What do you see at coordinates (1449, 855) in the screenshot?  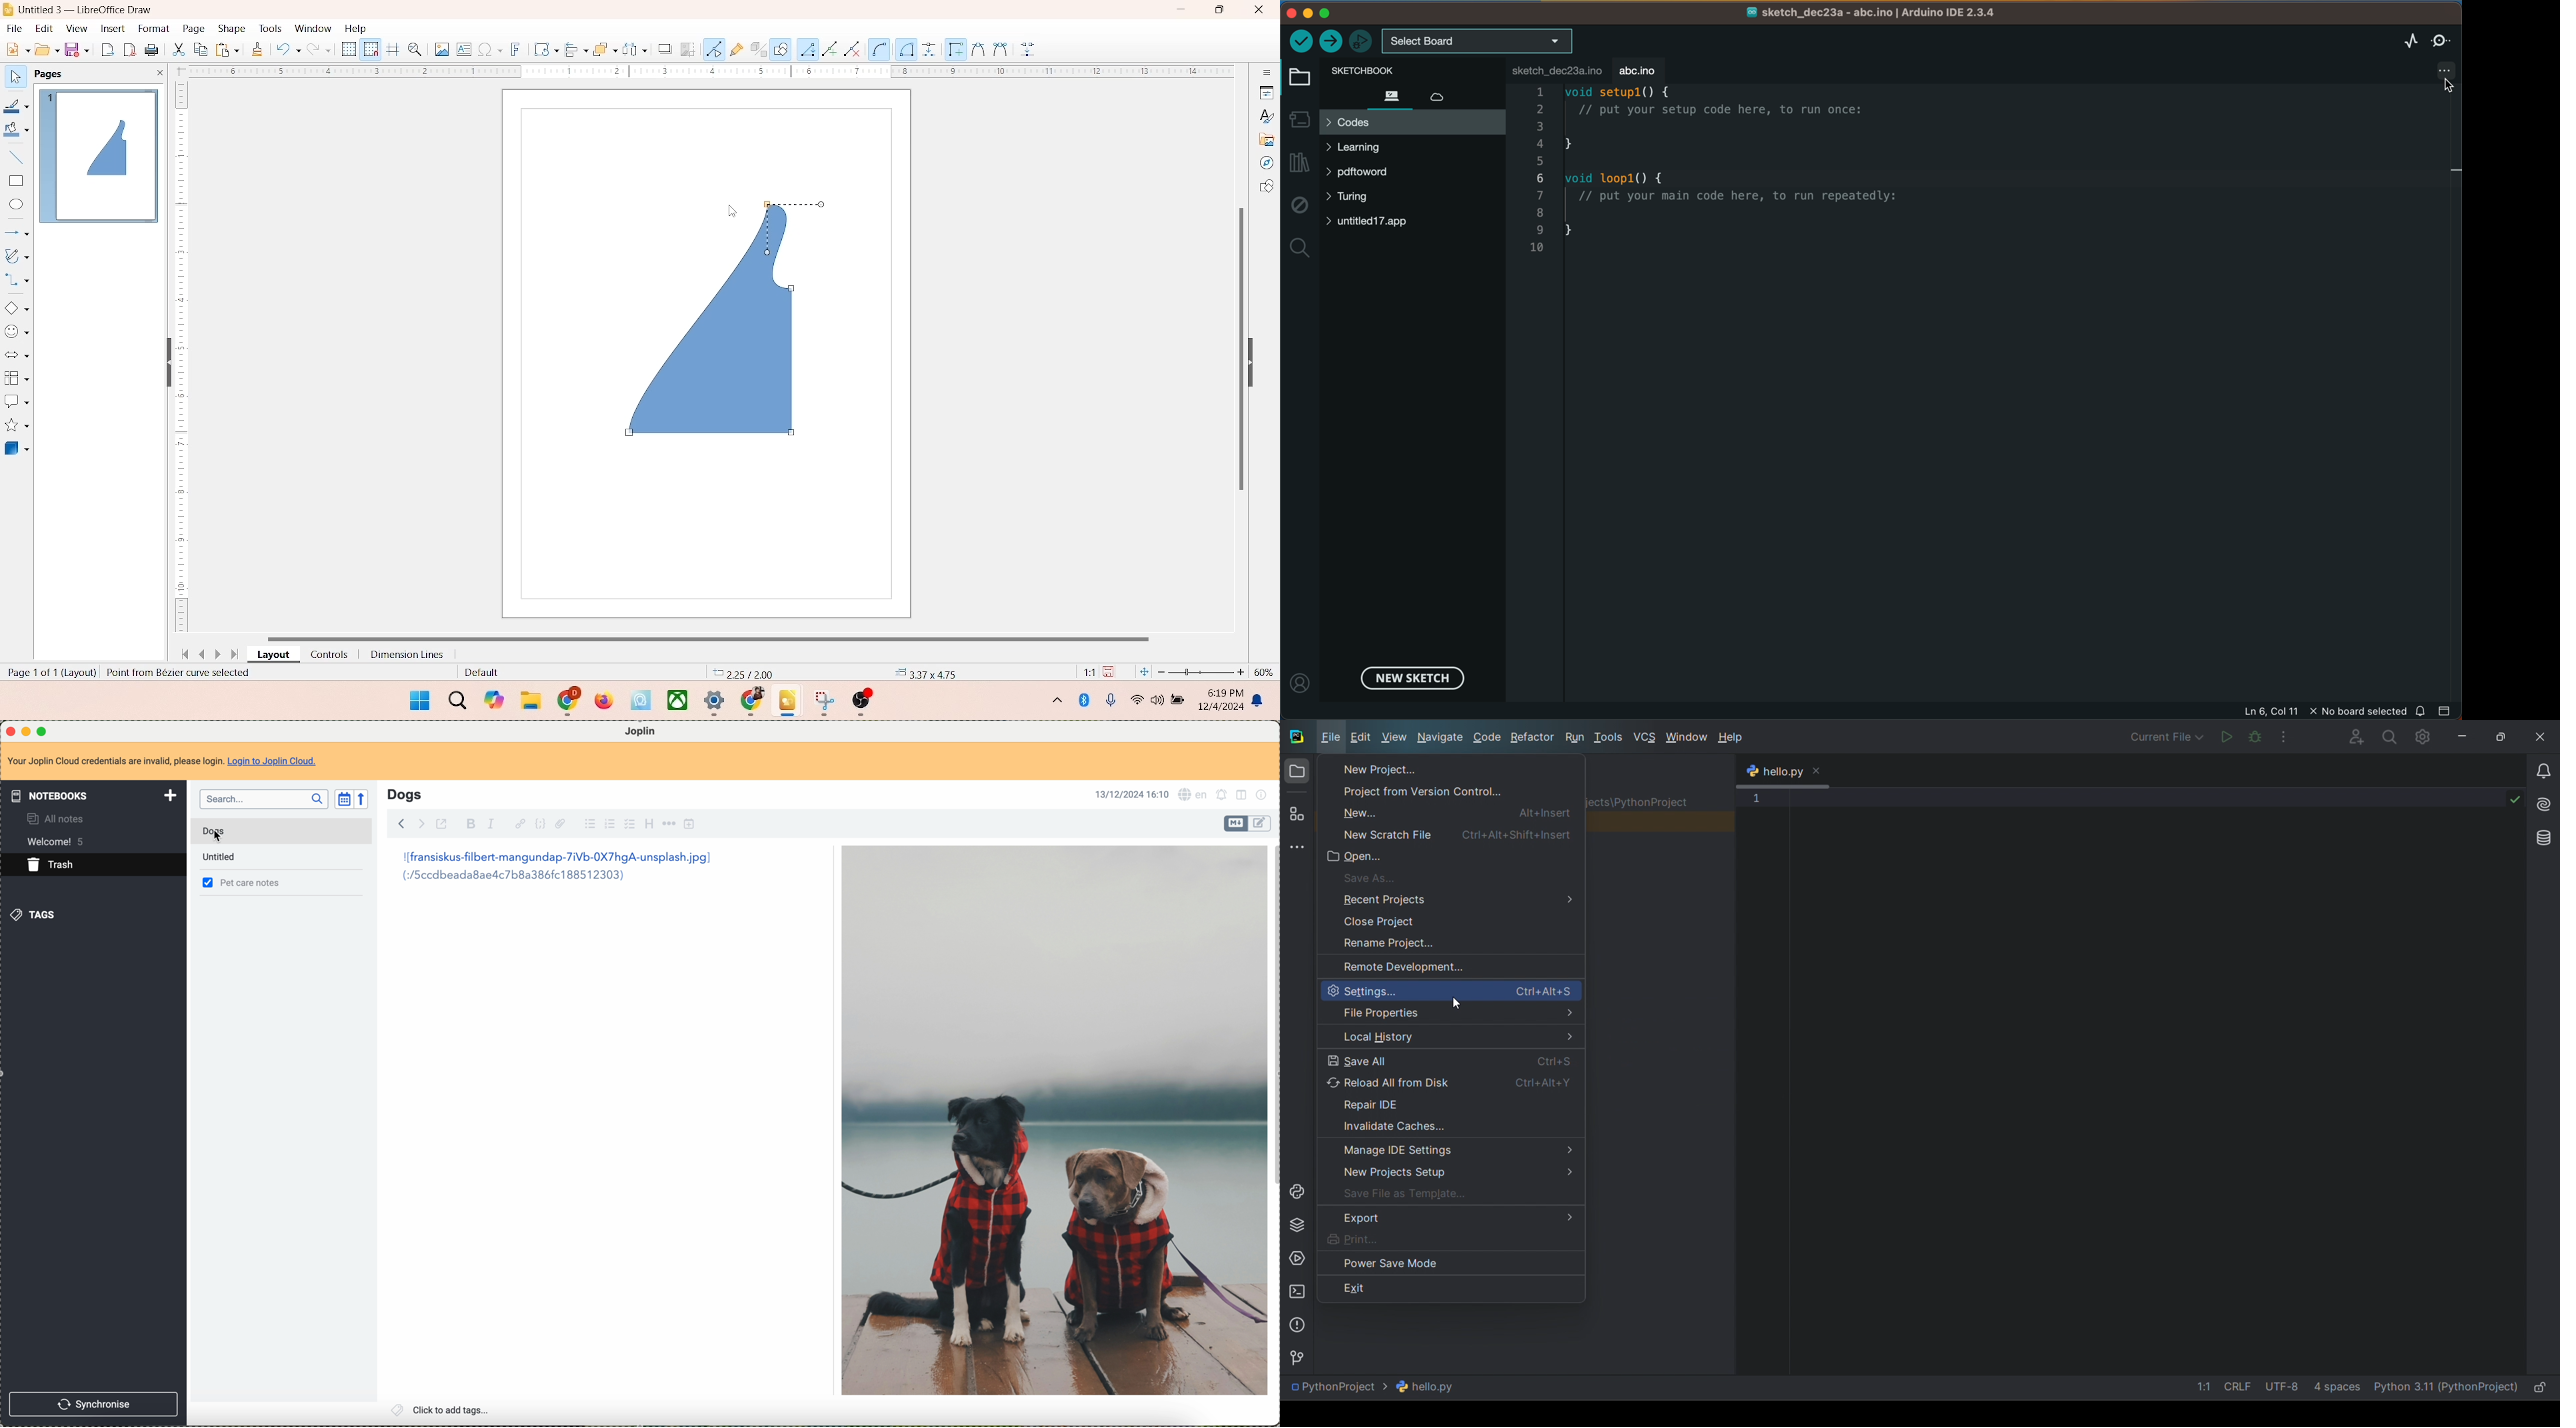 I see `open` at bounding box center [1449, 855].